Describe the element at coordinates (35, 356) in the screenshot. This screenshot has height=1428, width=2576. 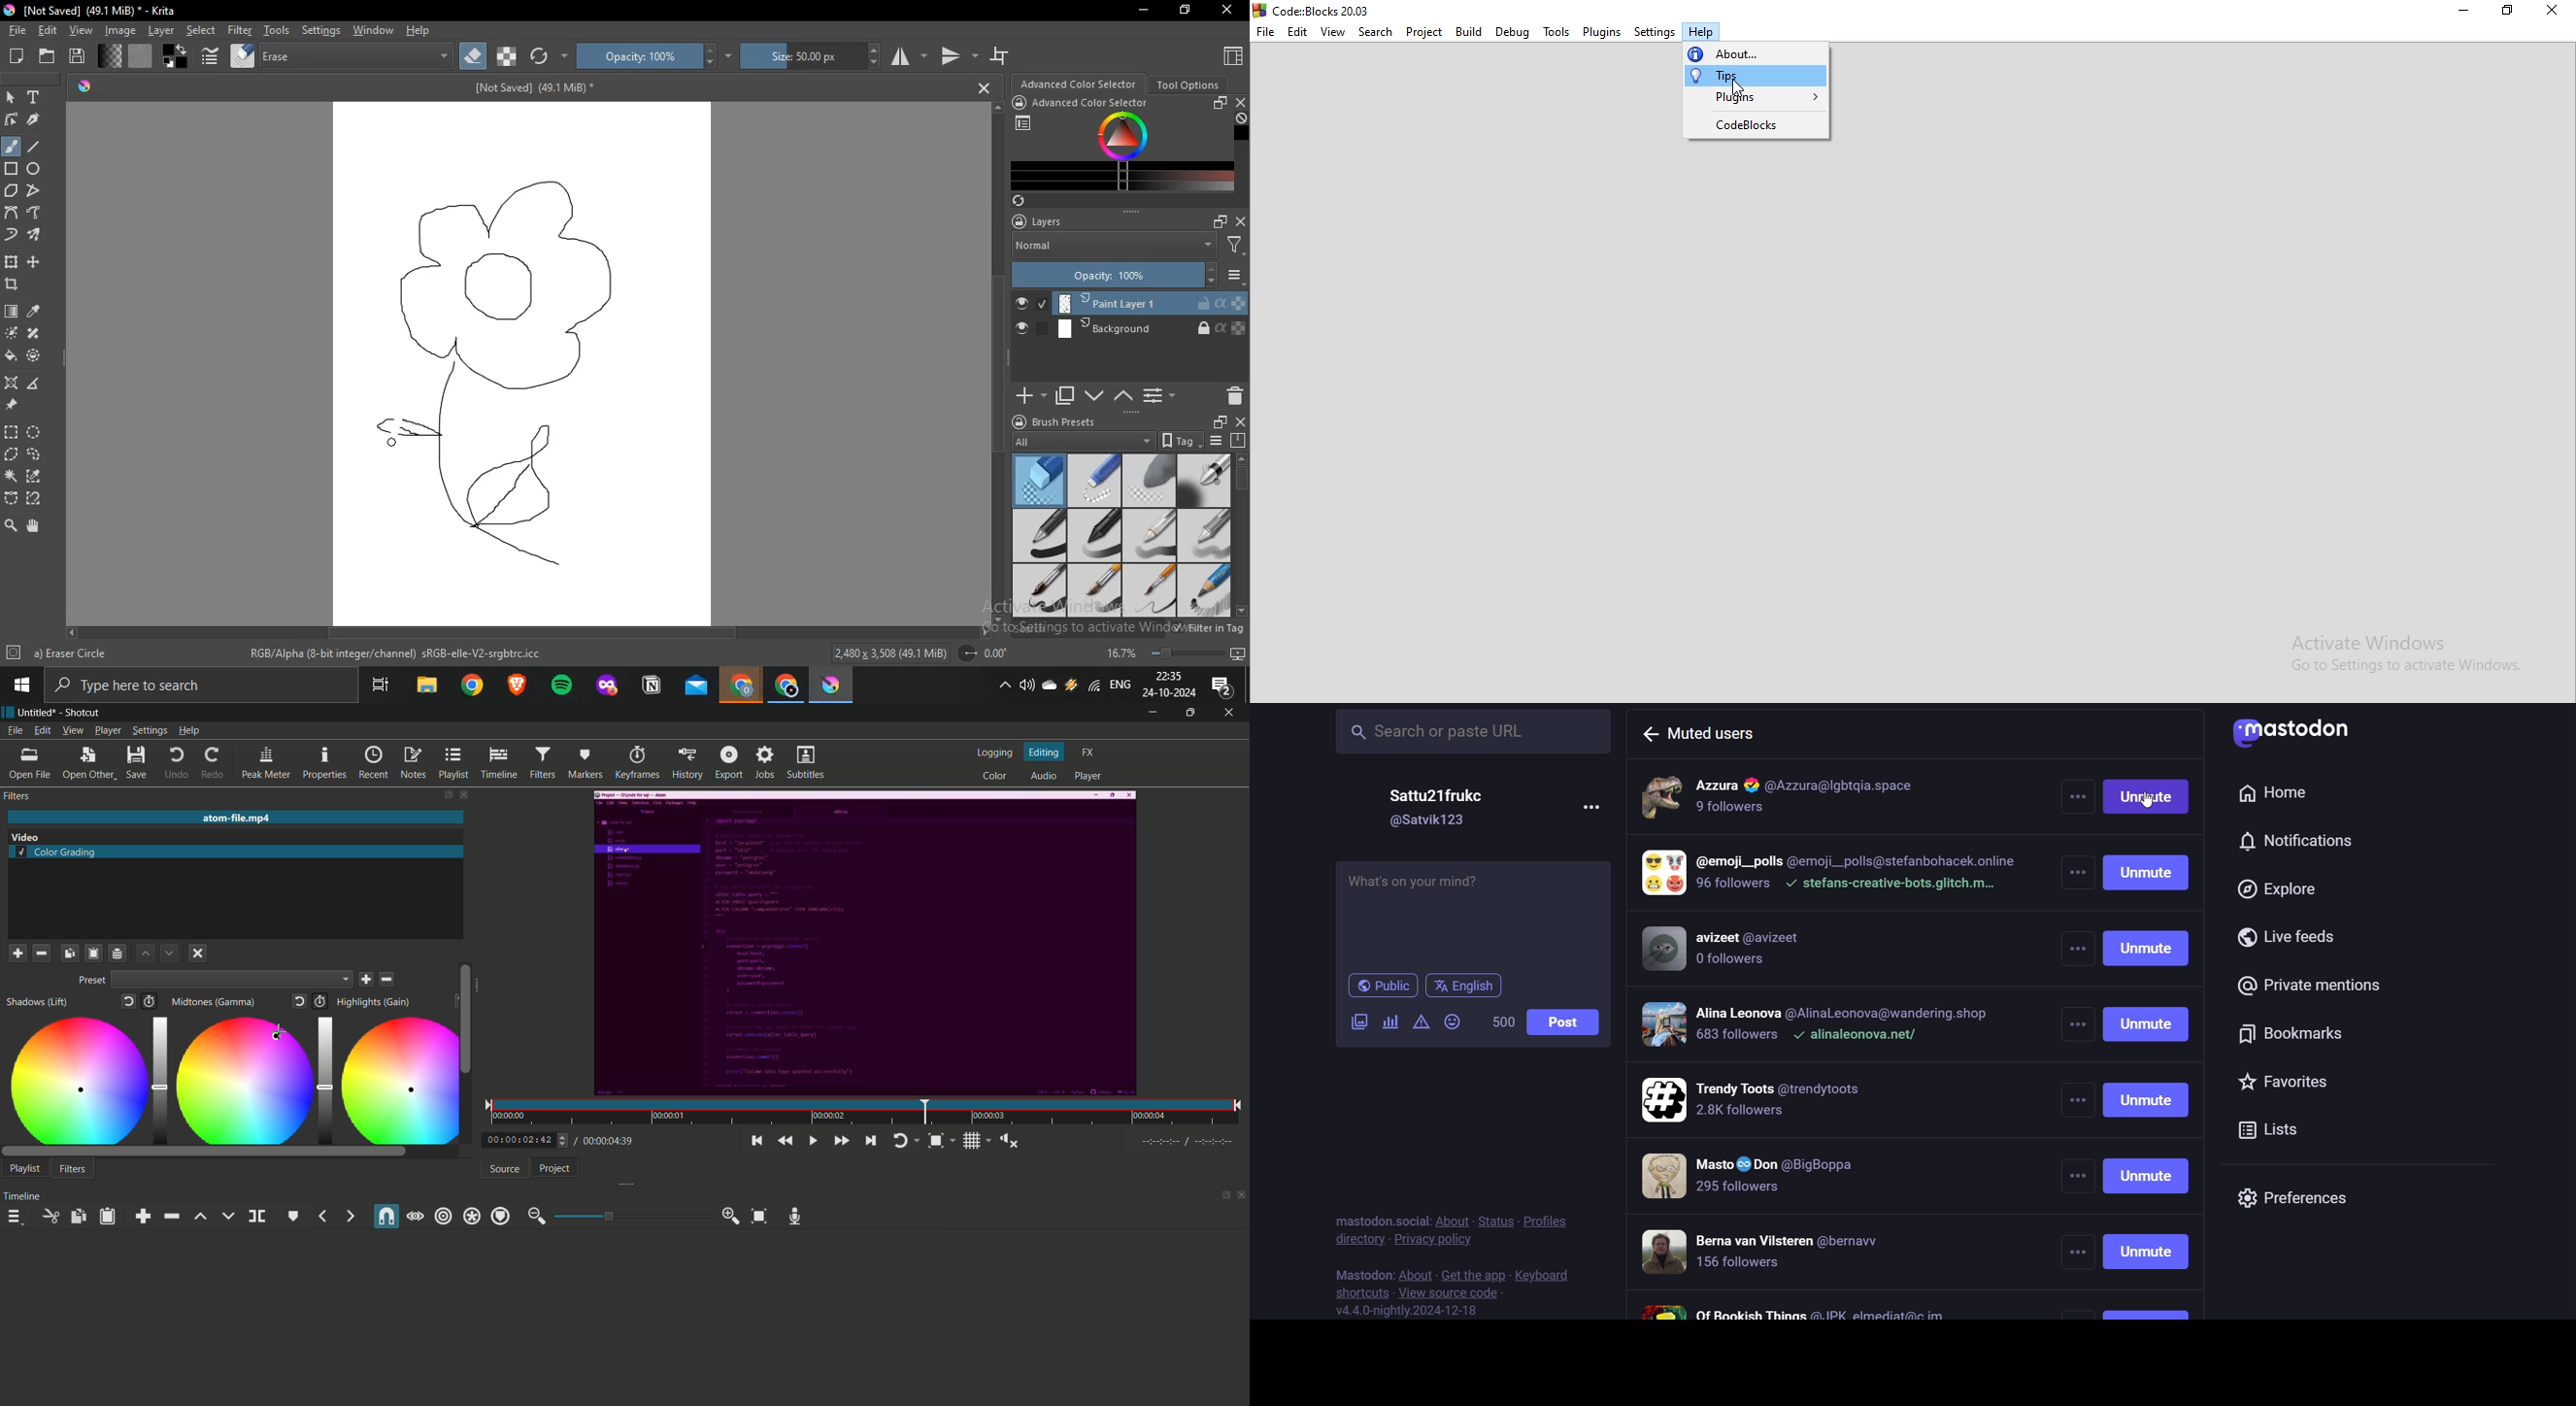
I see `fill and color` at that location.